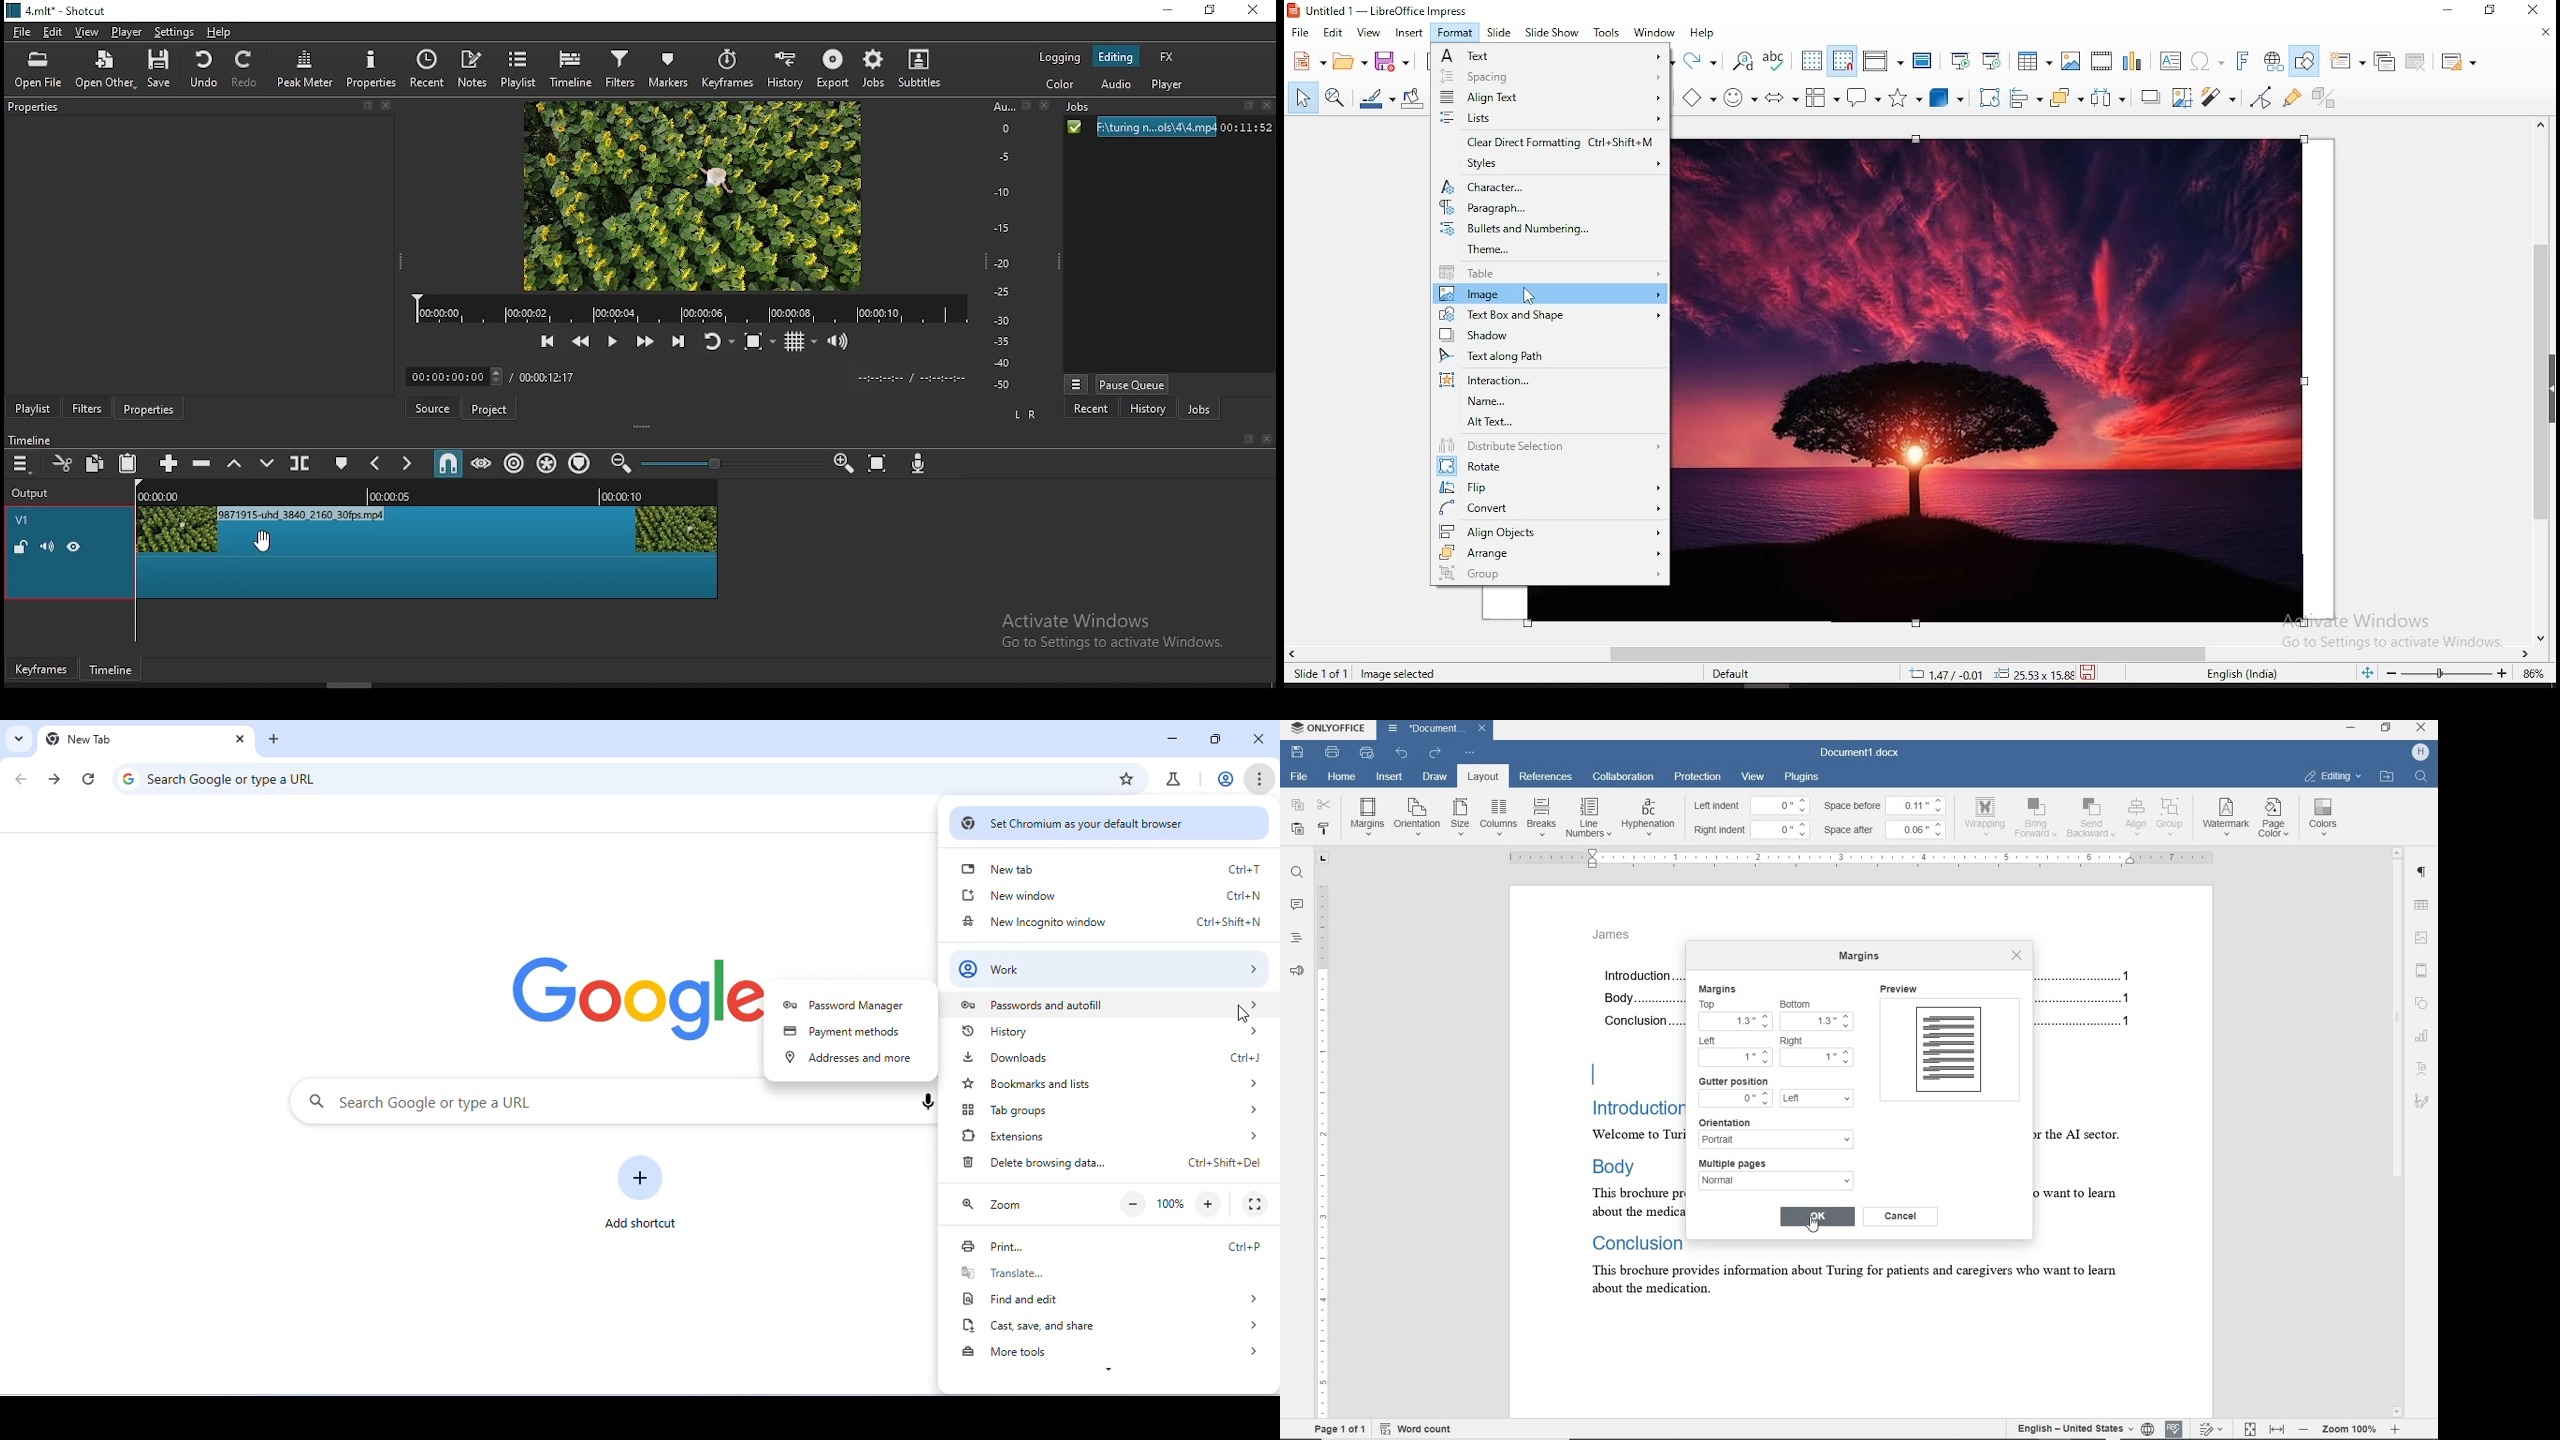  What do you see at coordinates (1550, 229) in the screenshot?
I see `bullets and numbering` at bounding box center [1550, 229].